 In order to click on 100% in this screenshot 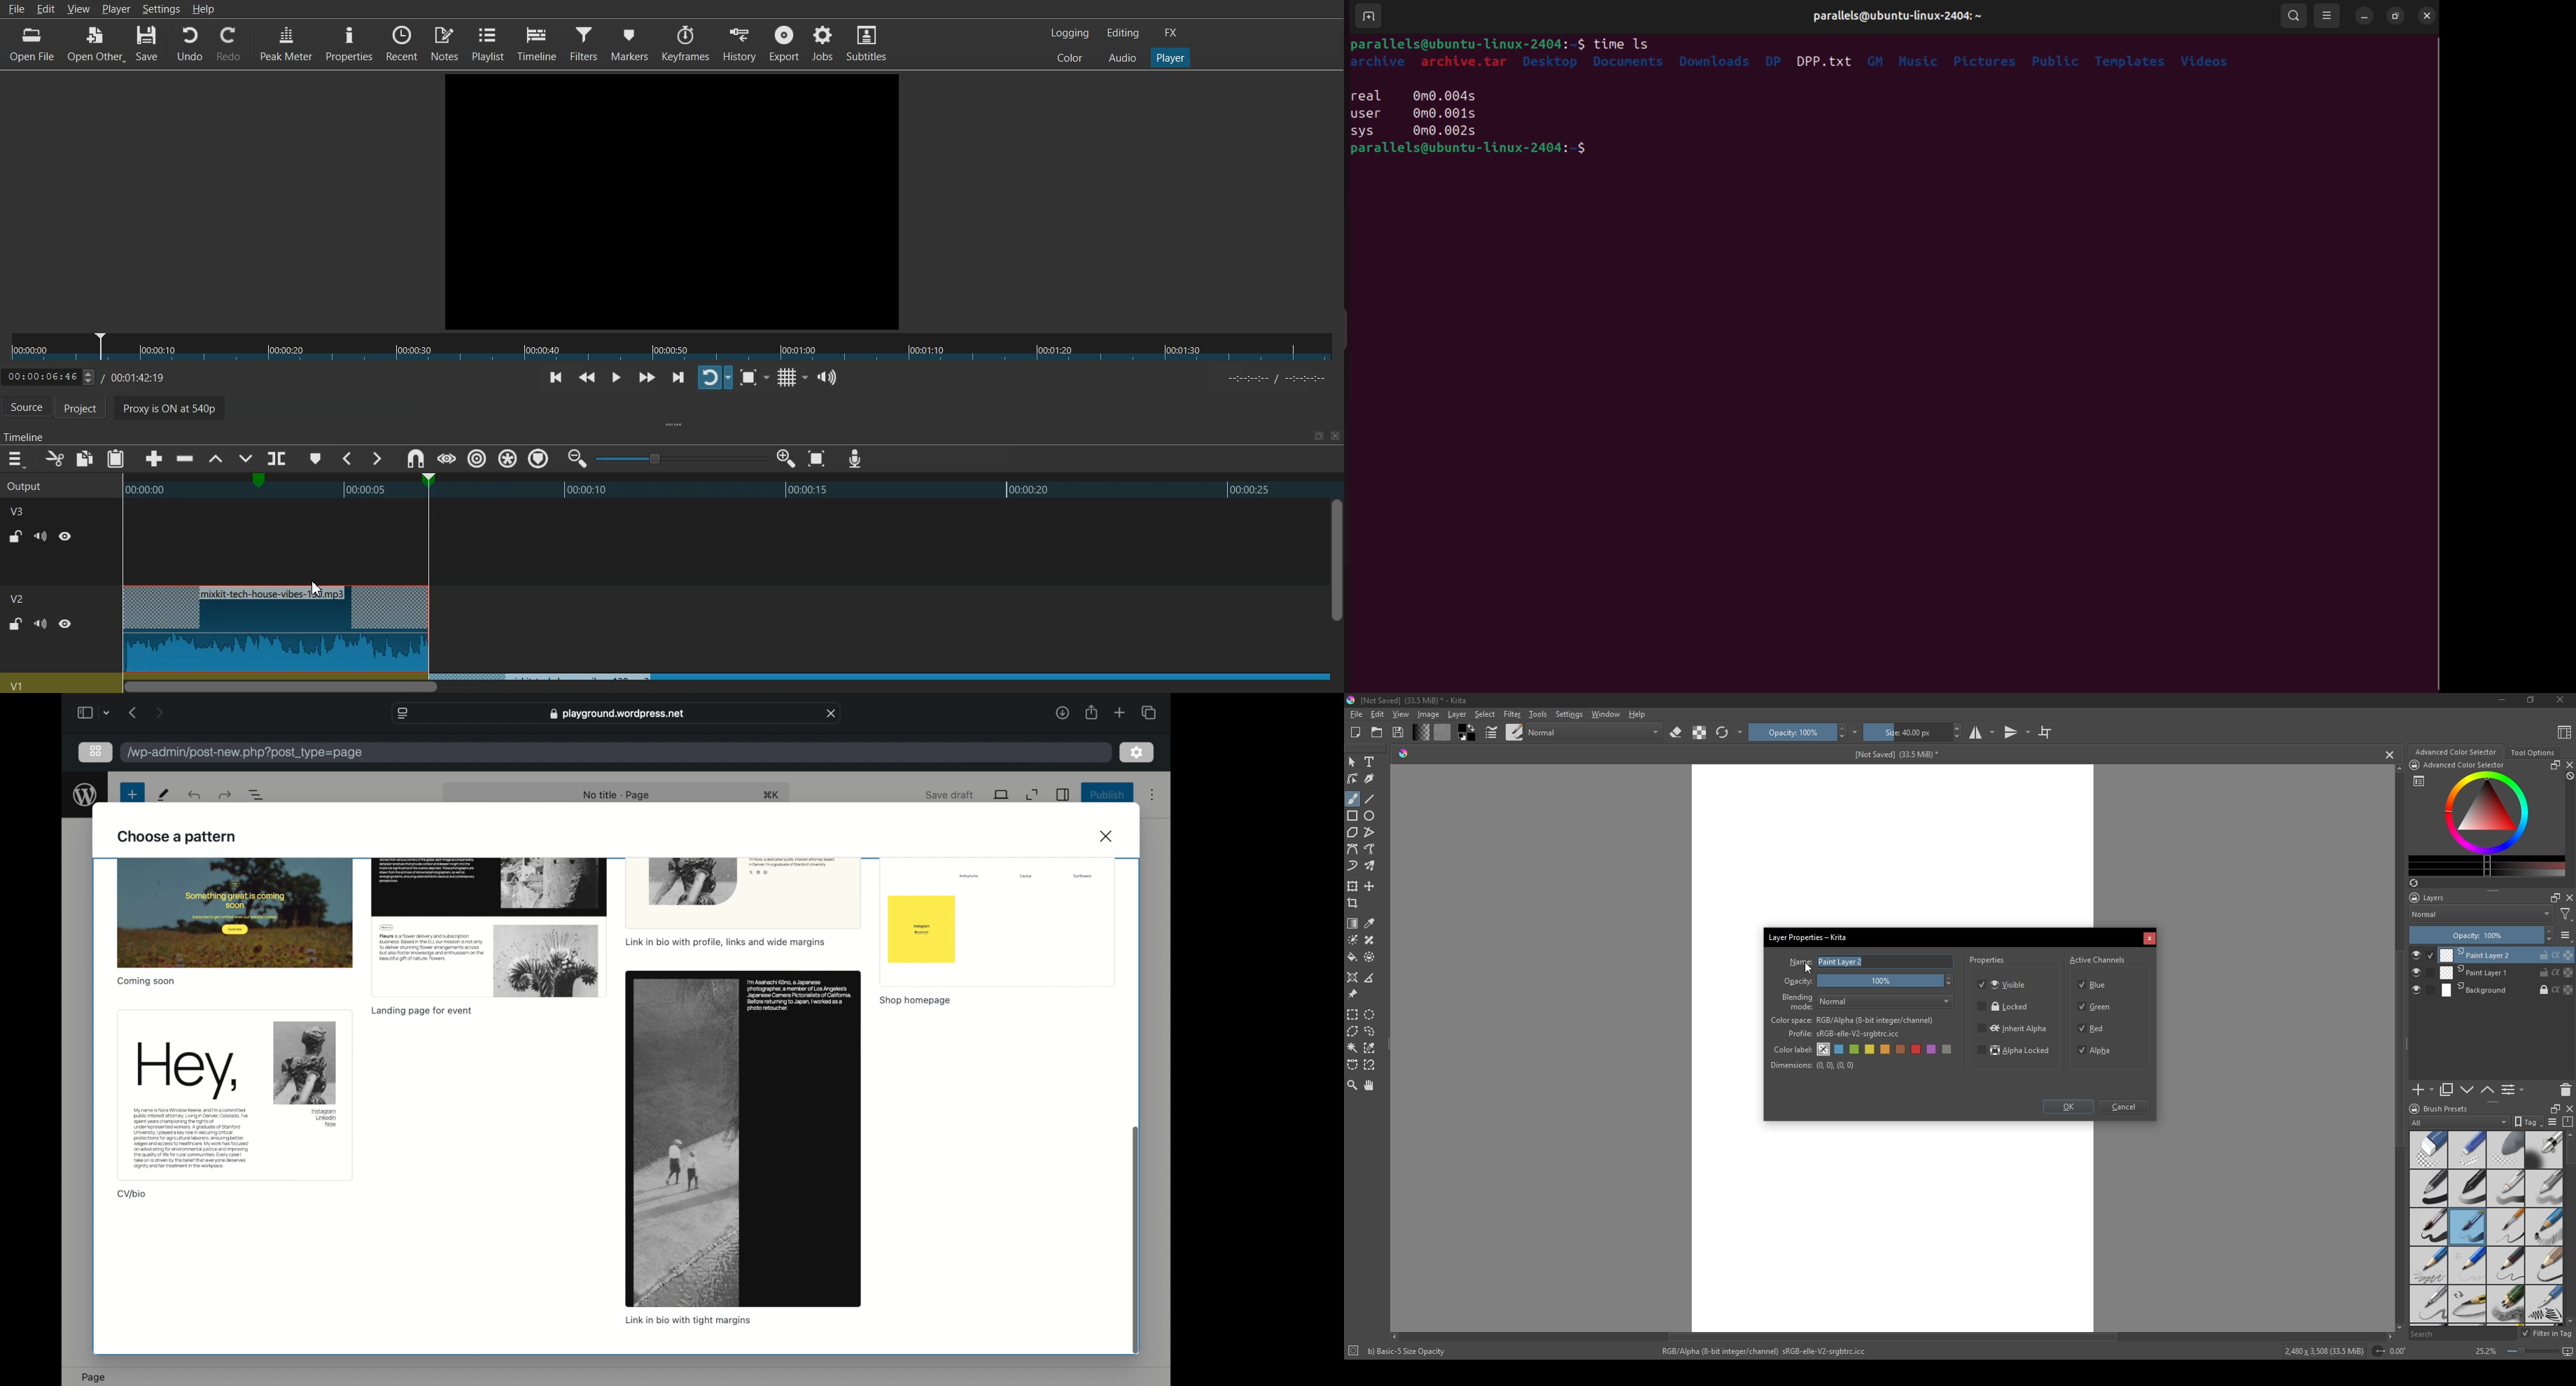, I will do `click(1887, 982)`.